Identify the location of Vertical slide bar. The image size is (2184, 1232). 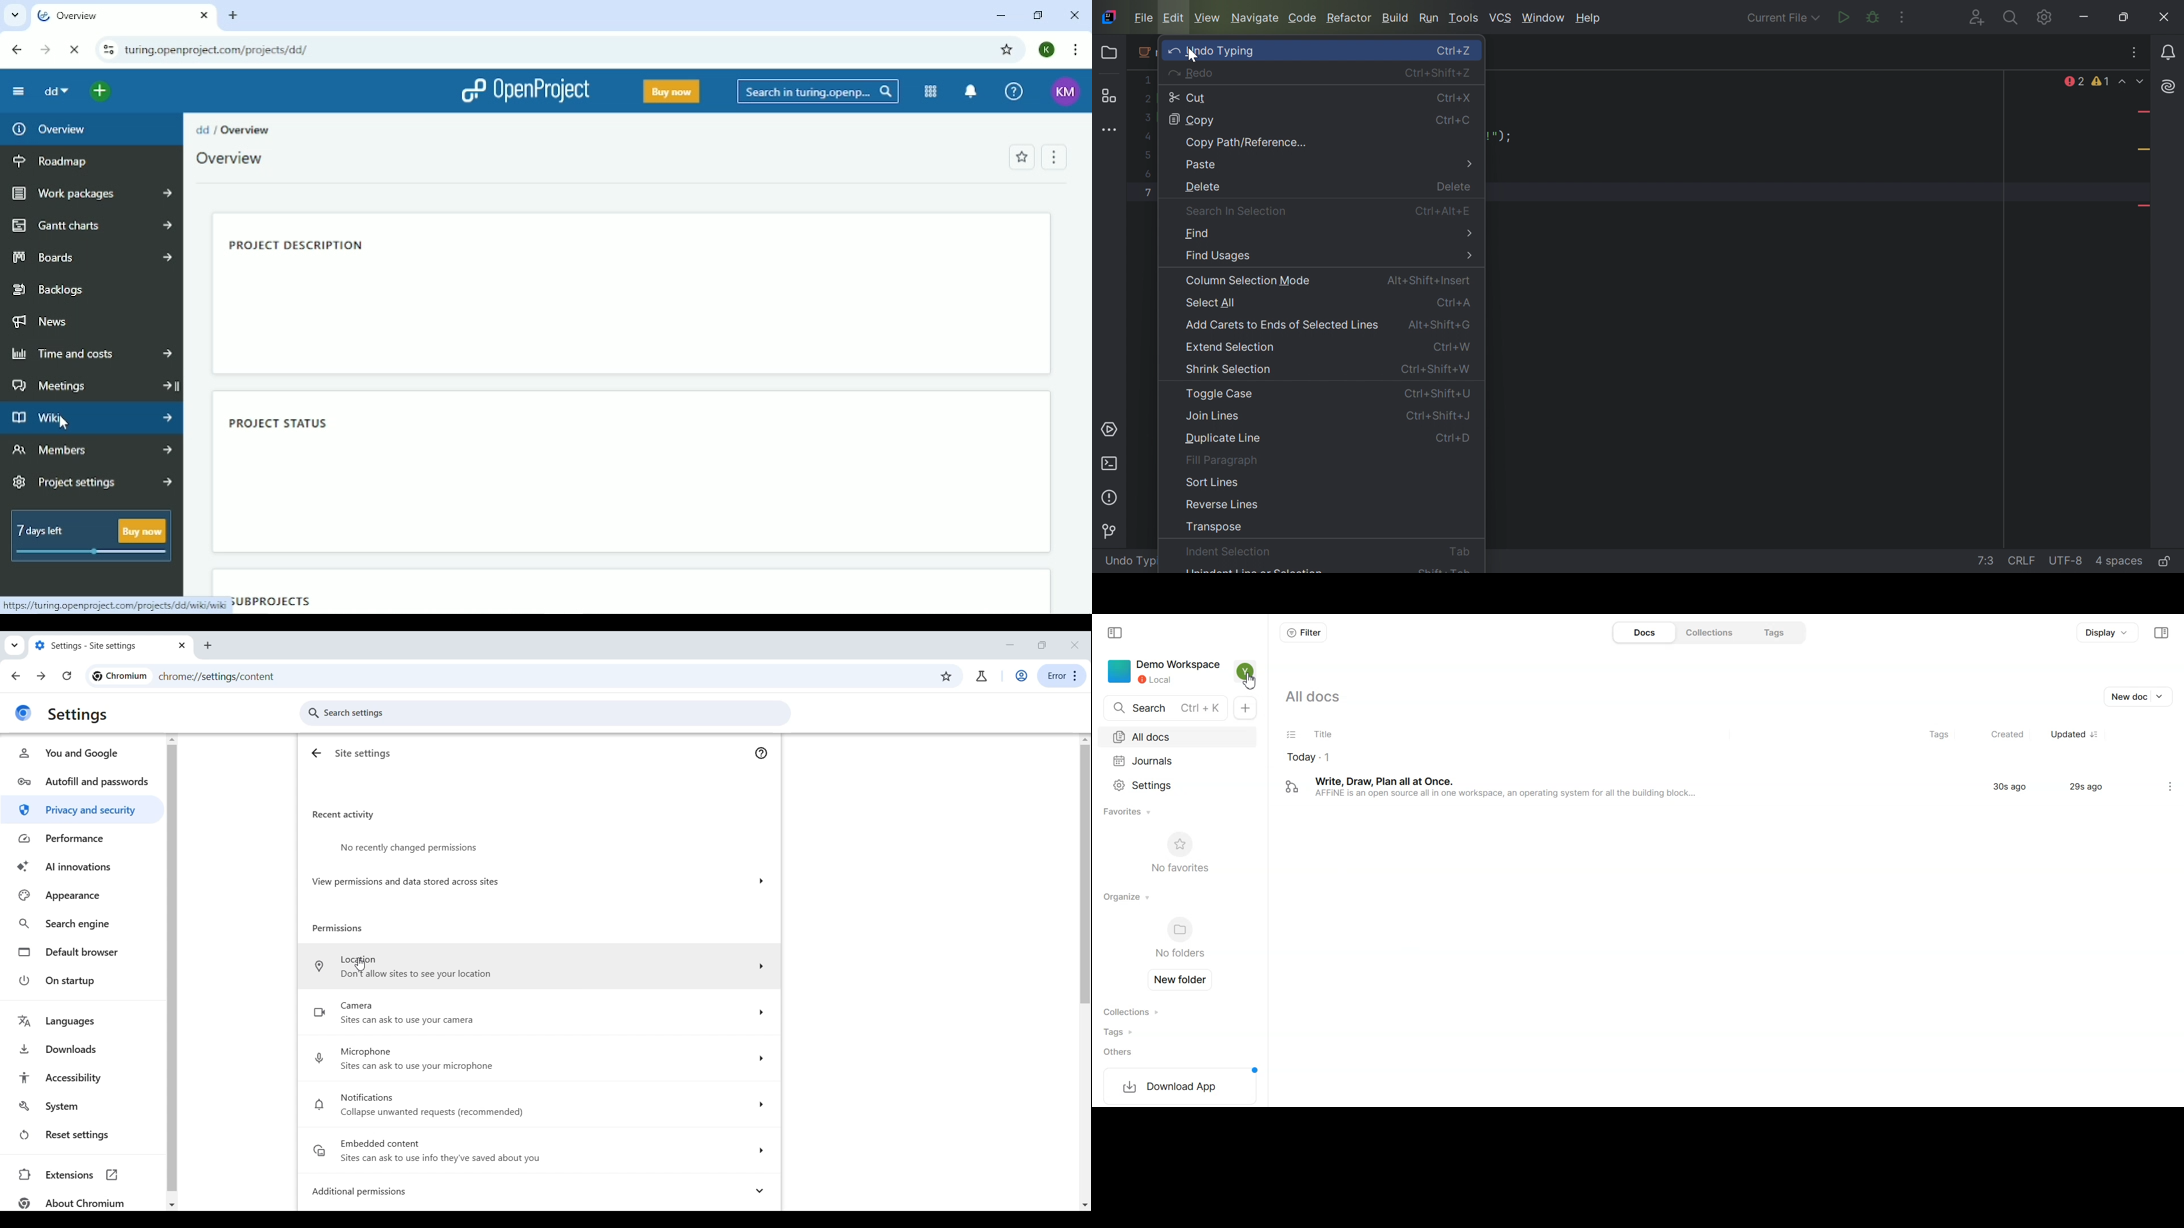
(171, 968).